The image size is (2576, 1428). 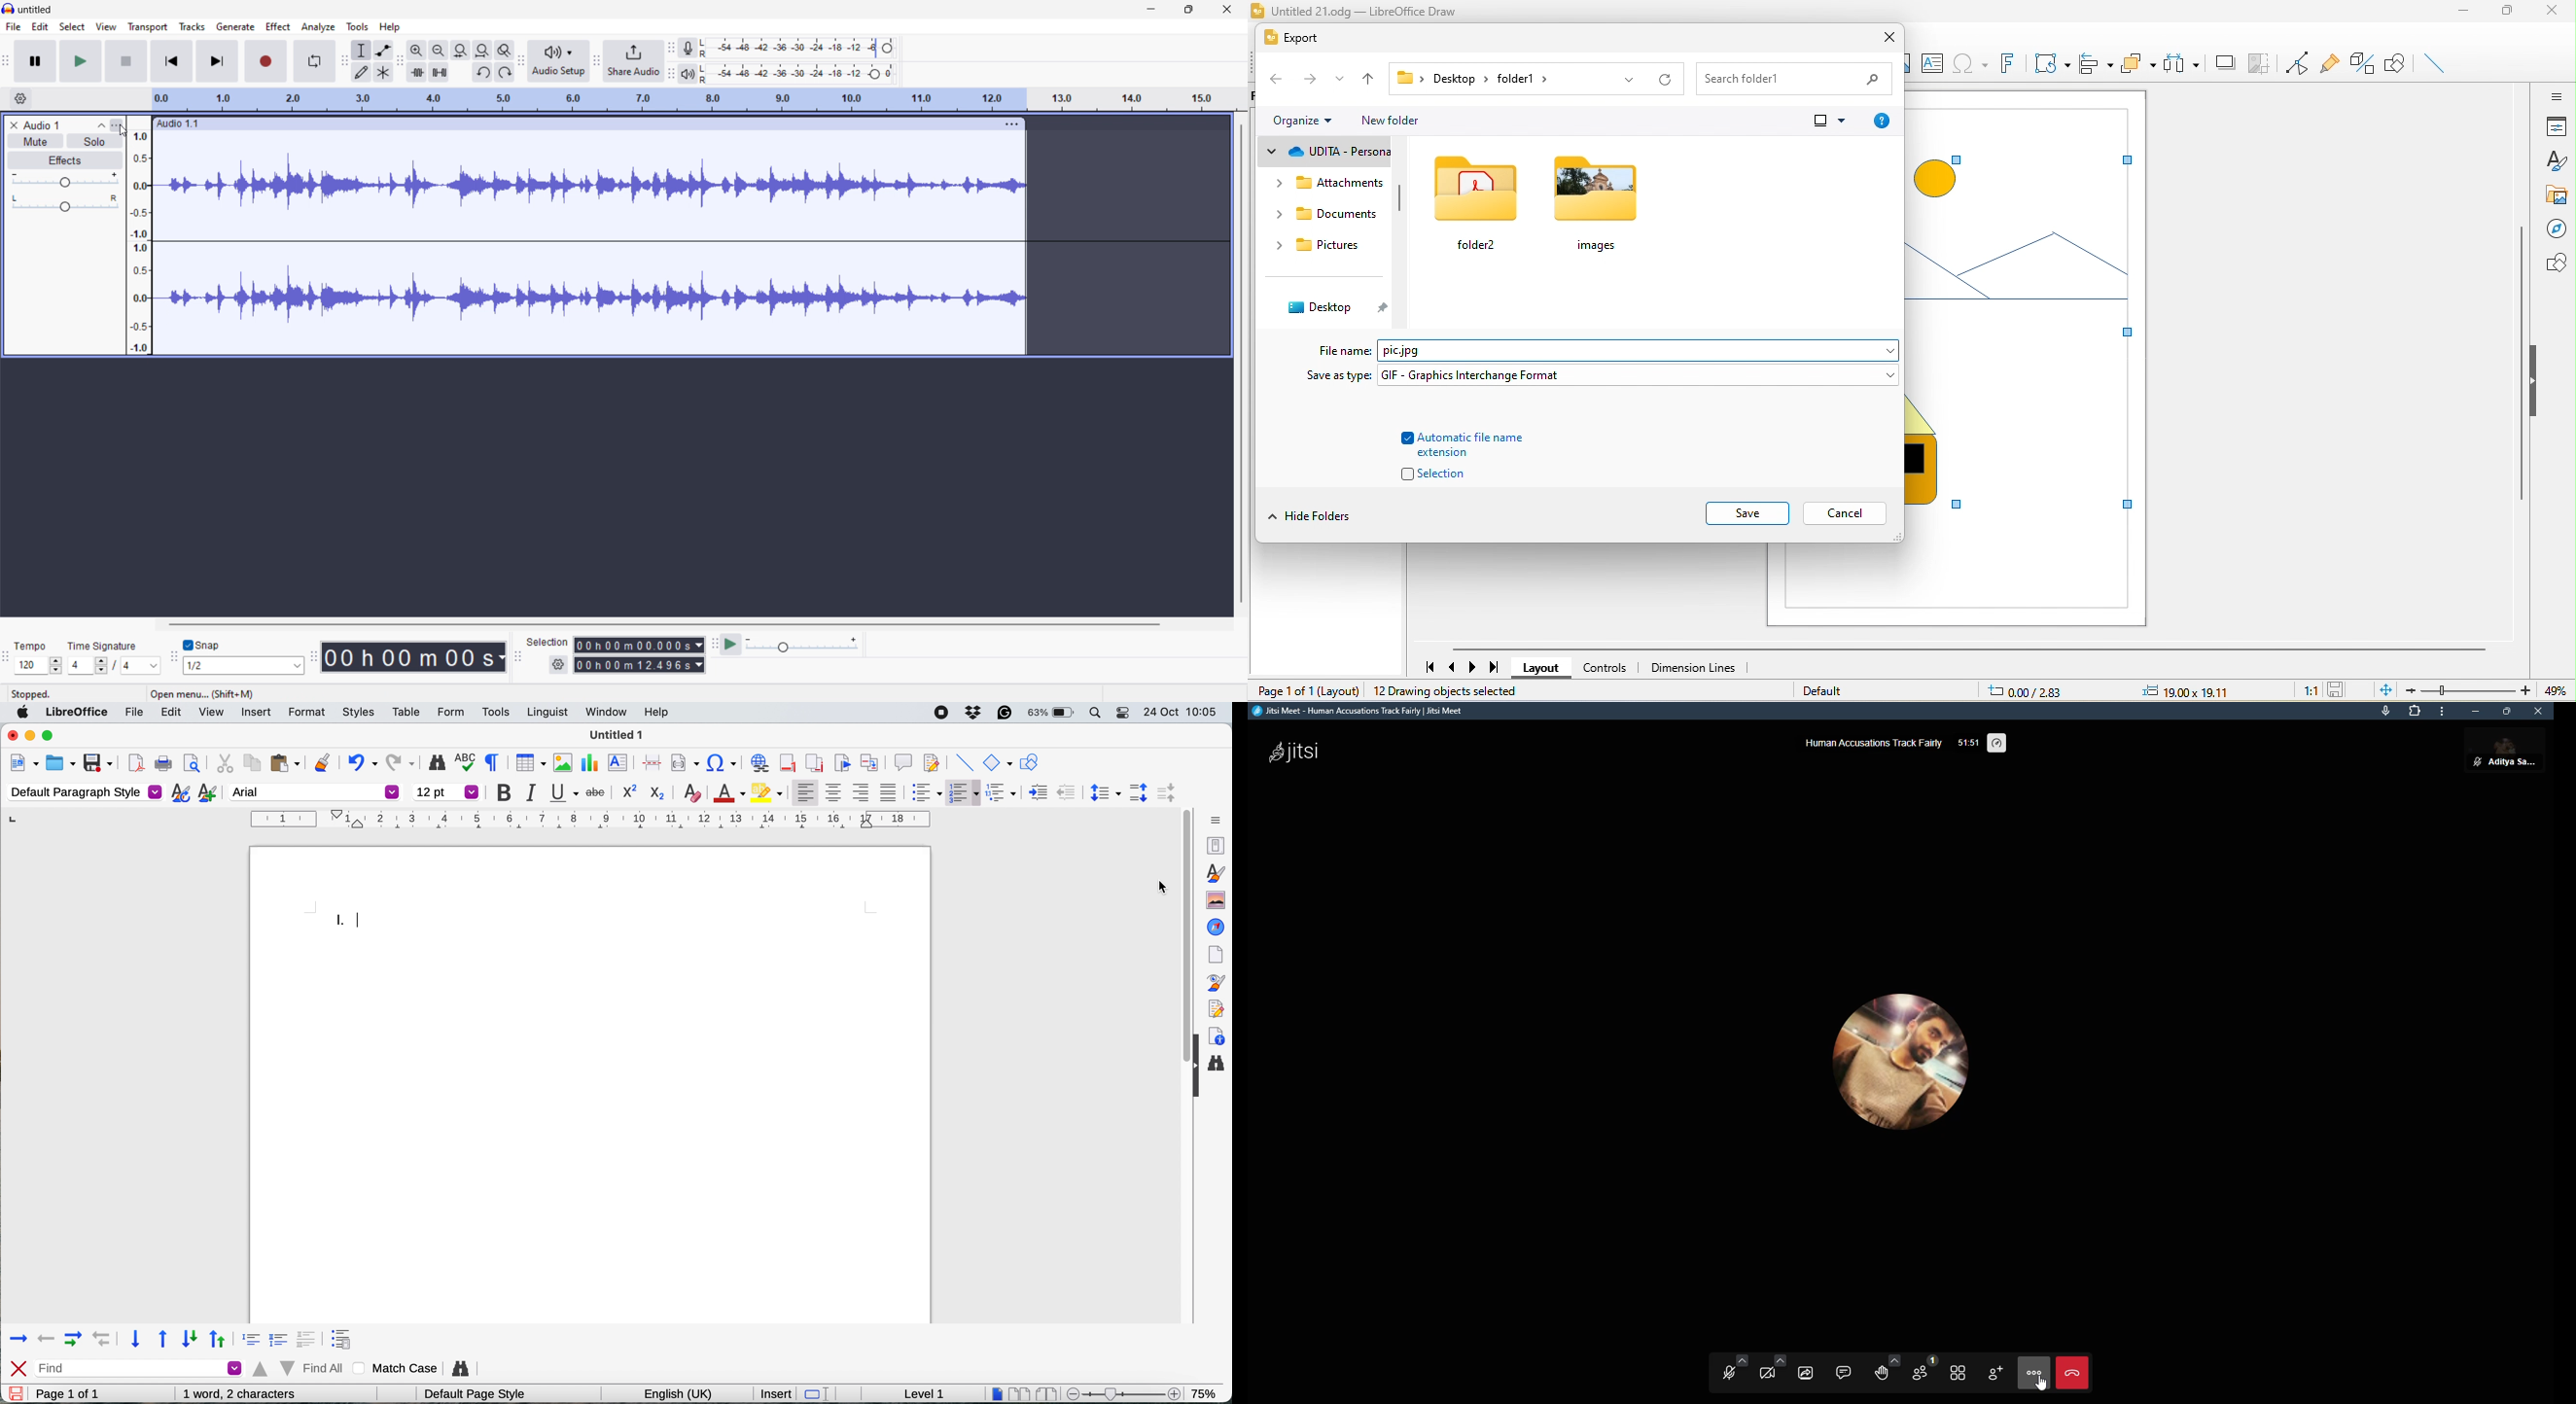 I want to click on gallery, so click(x=1215, y=898).